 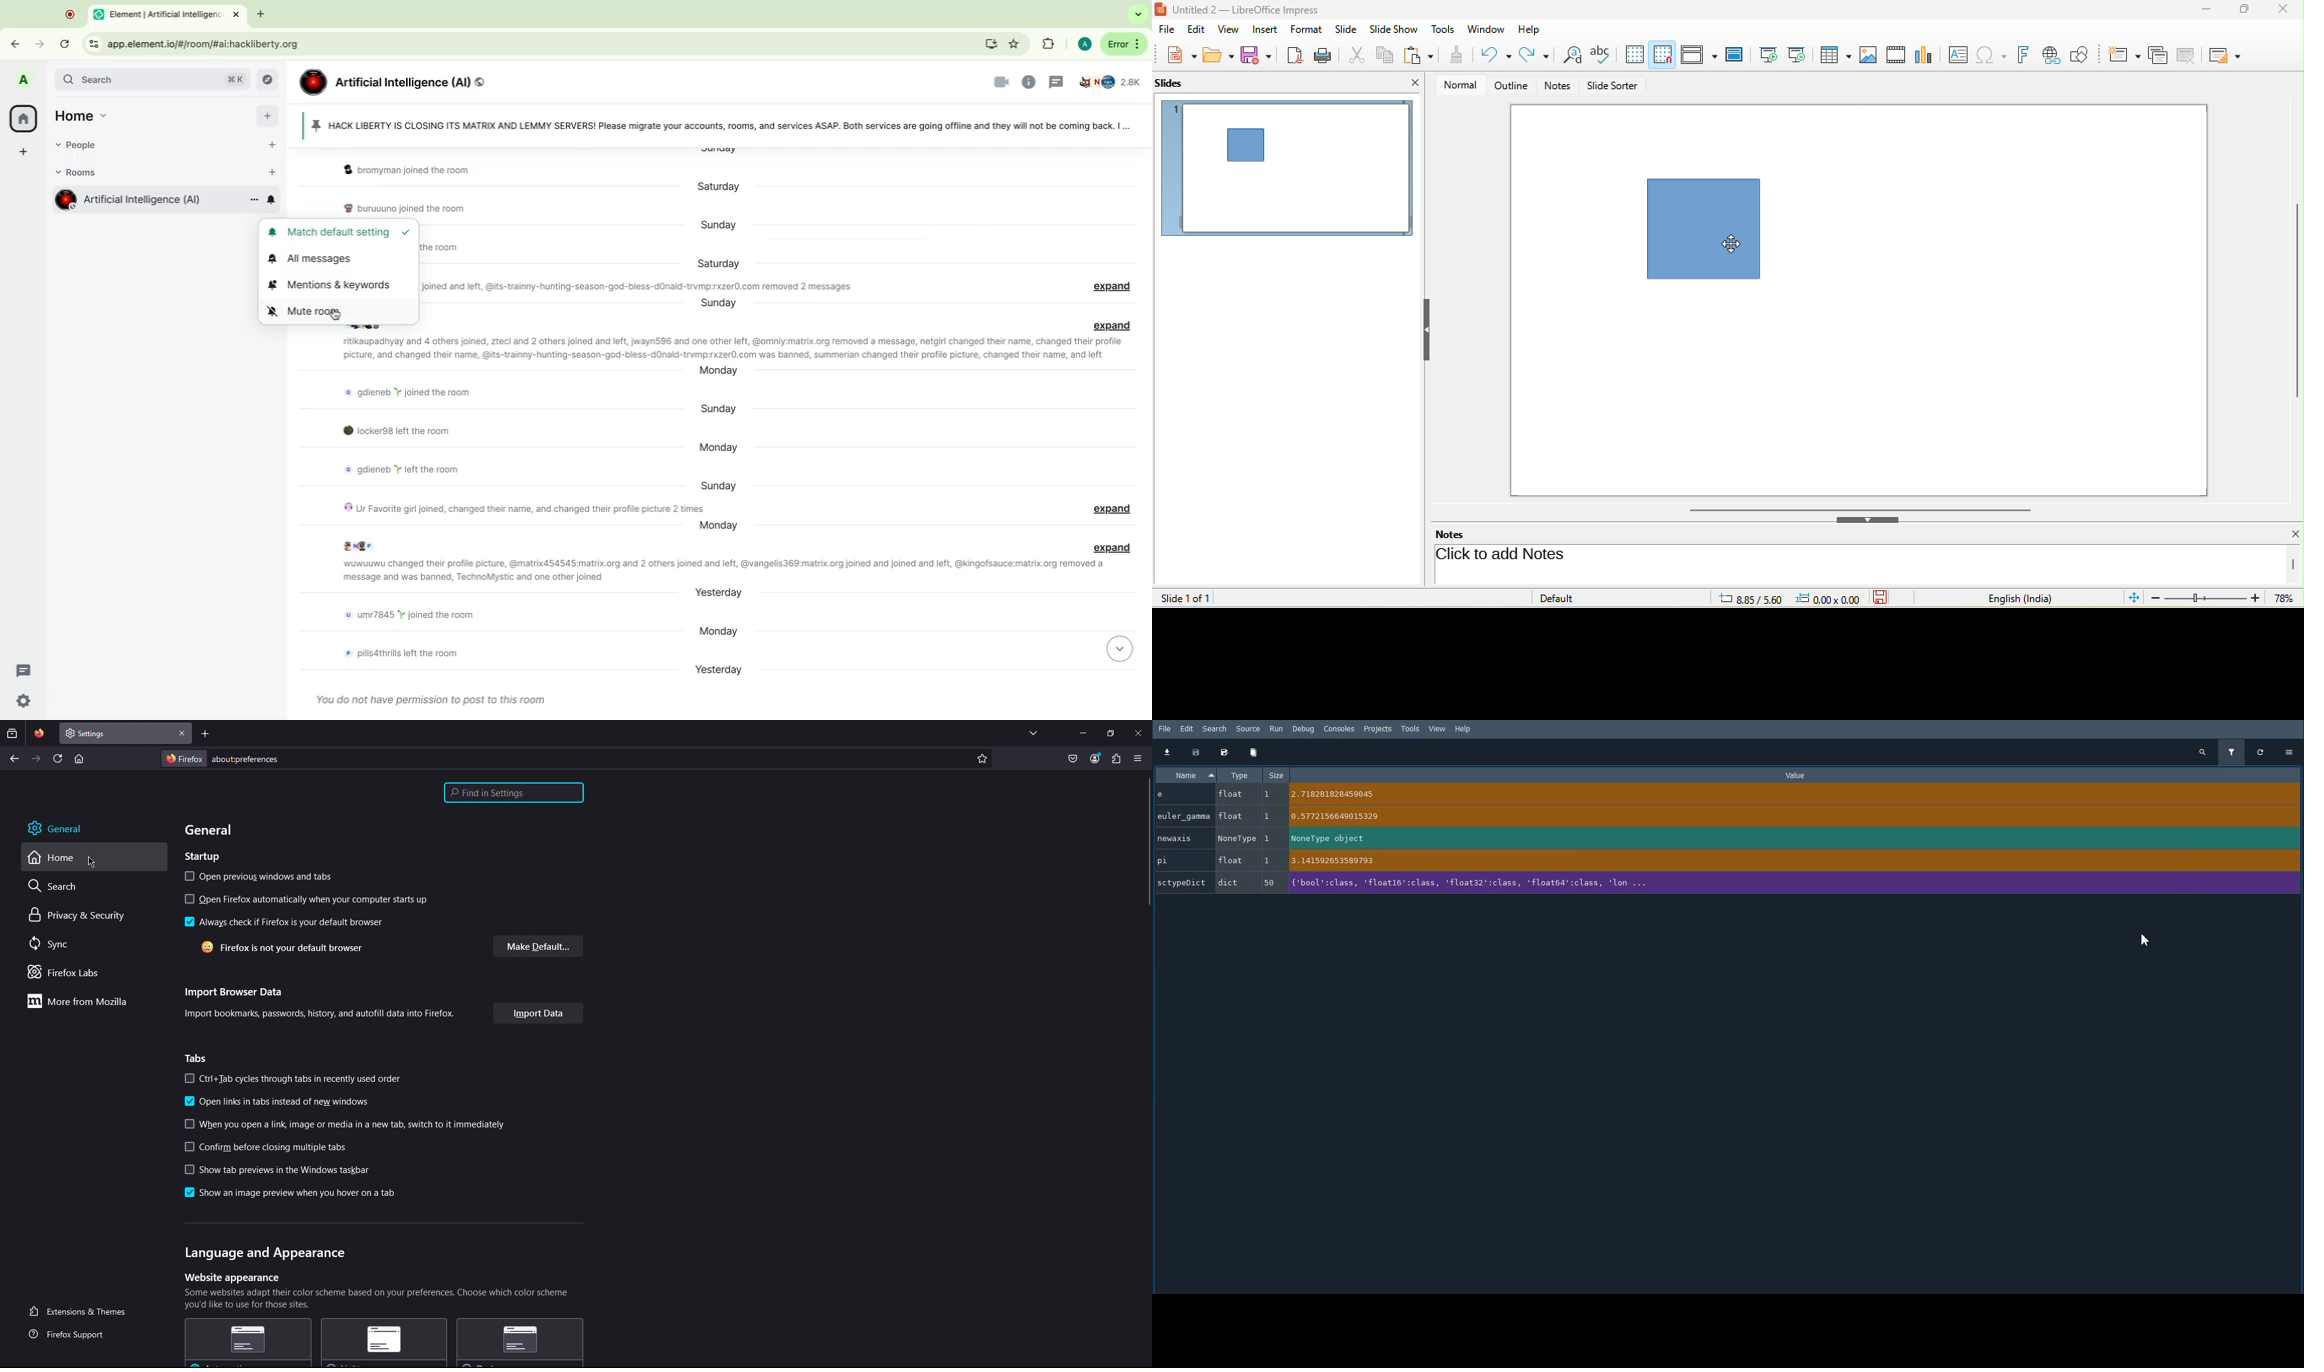 I want to click on Match default setting, so click(x=339, y=237).